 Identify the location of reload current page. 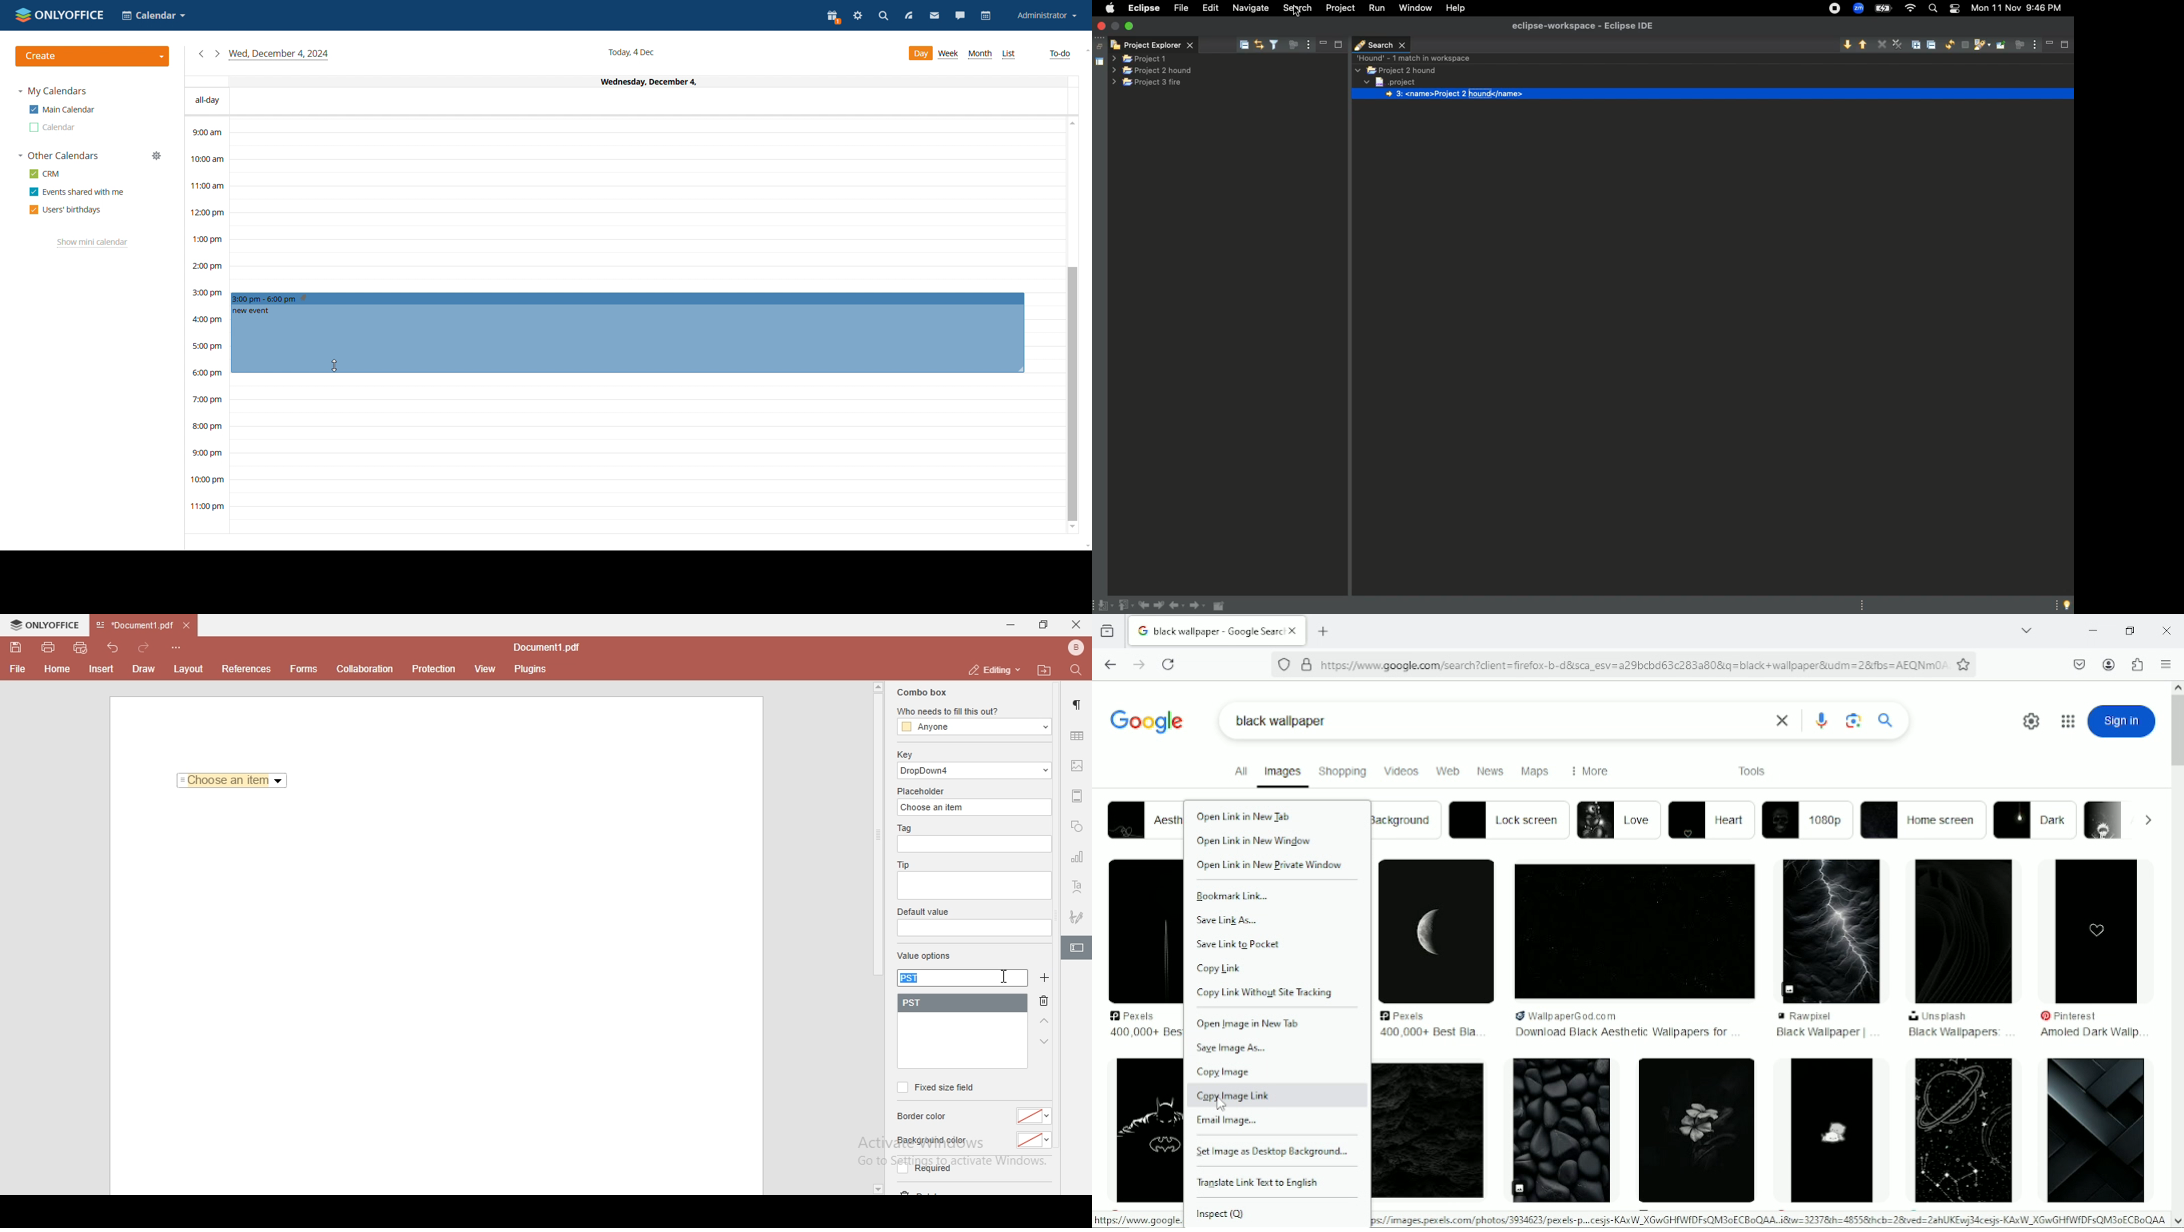
(1168, 665).